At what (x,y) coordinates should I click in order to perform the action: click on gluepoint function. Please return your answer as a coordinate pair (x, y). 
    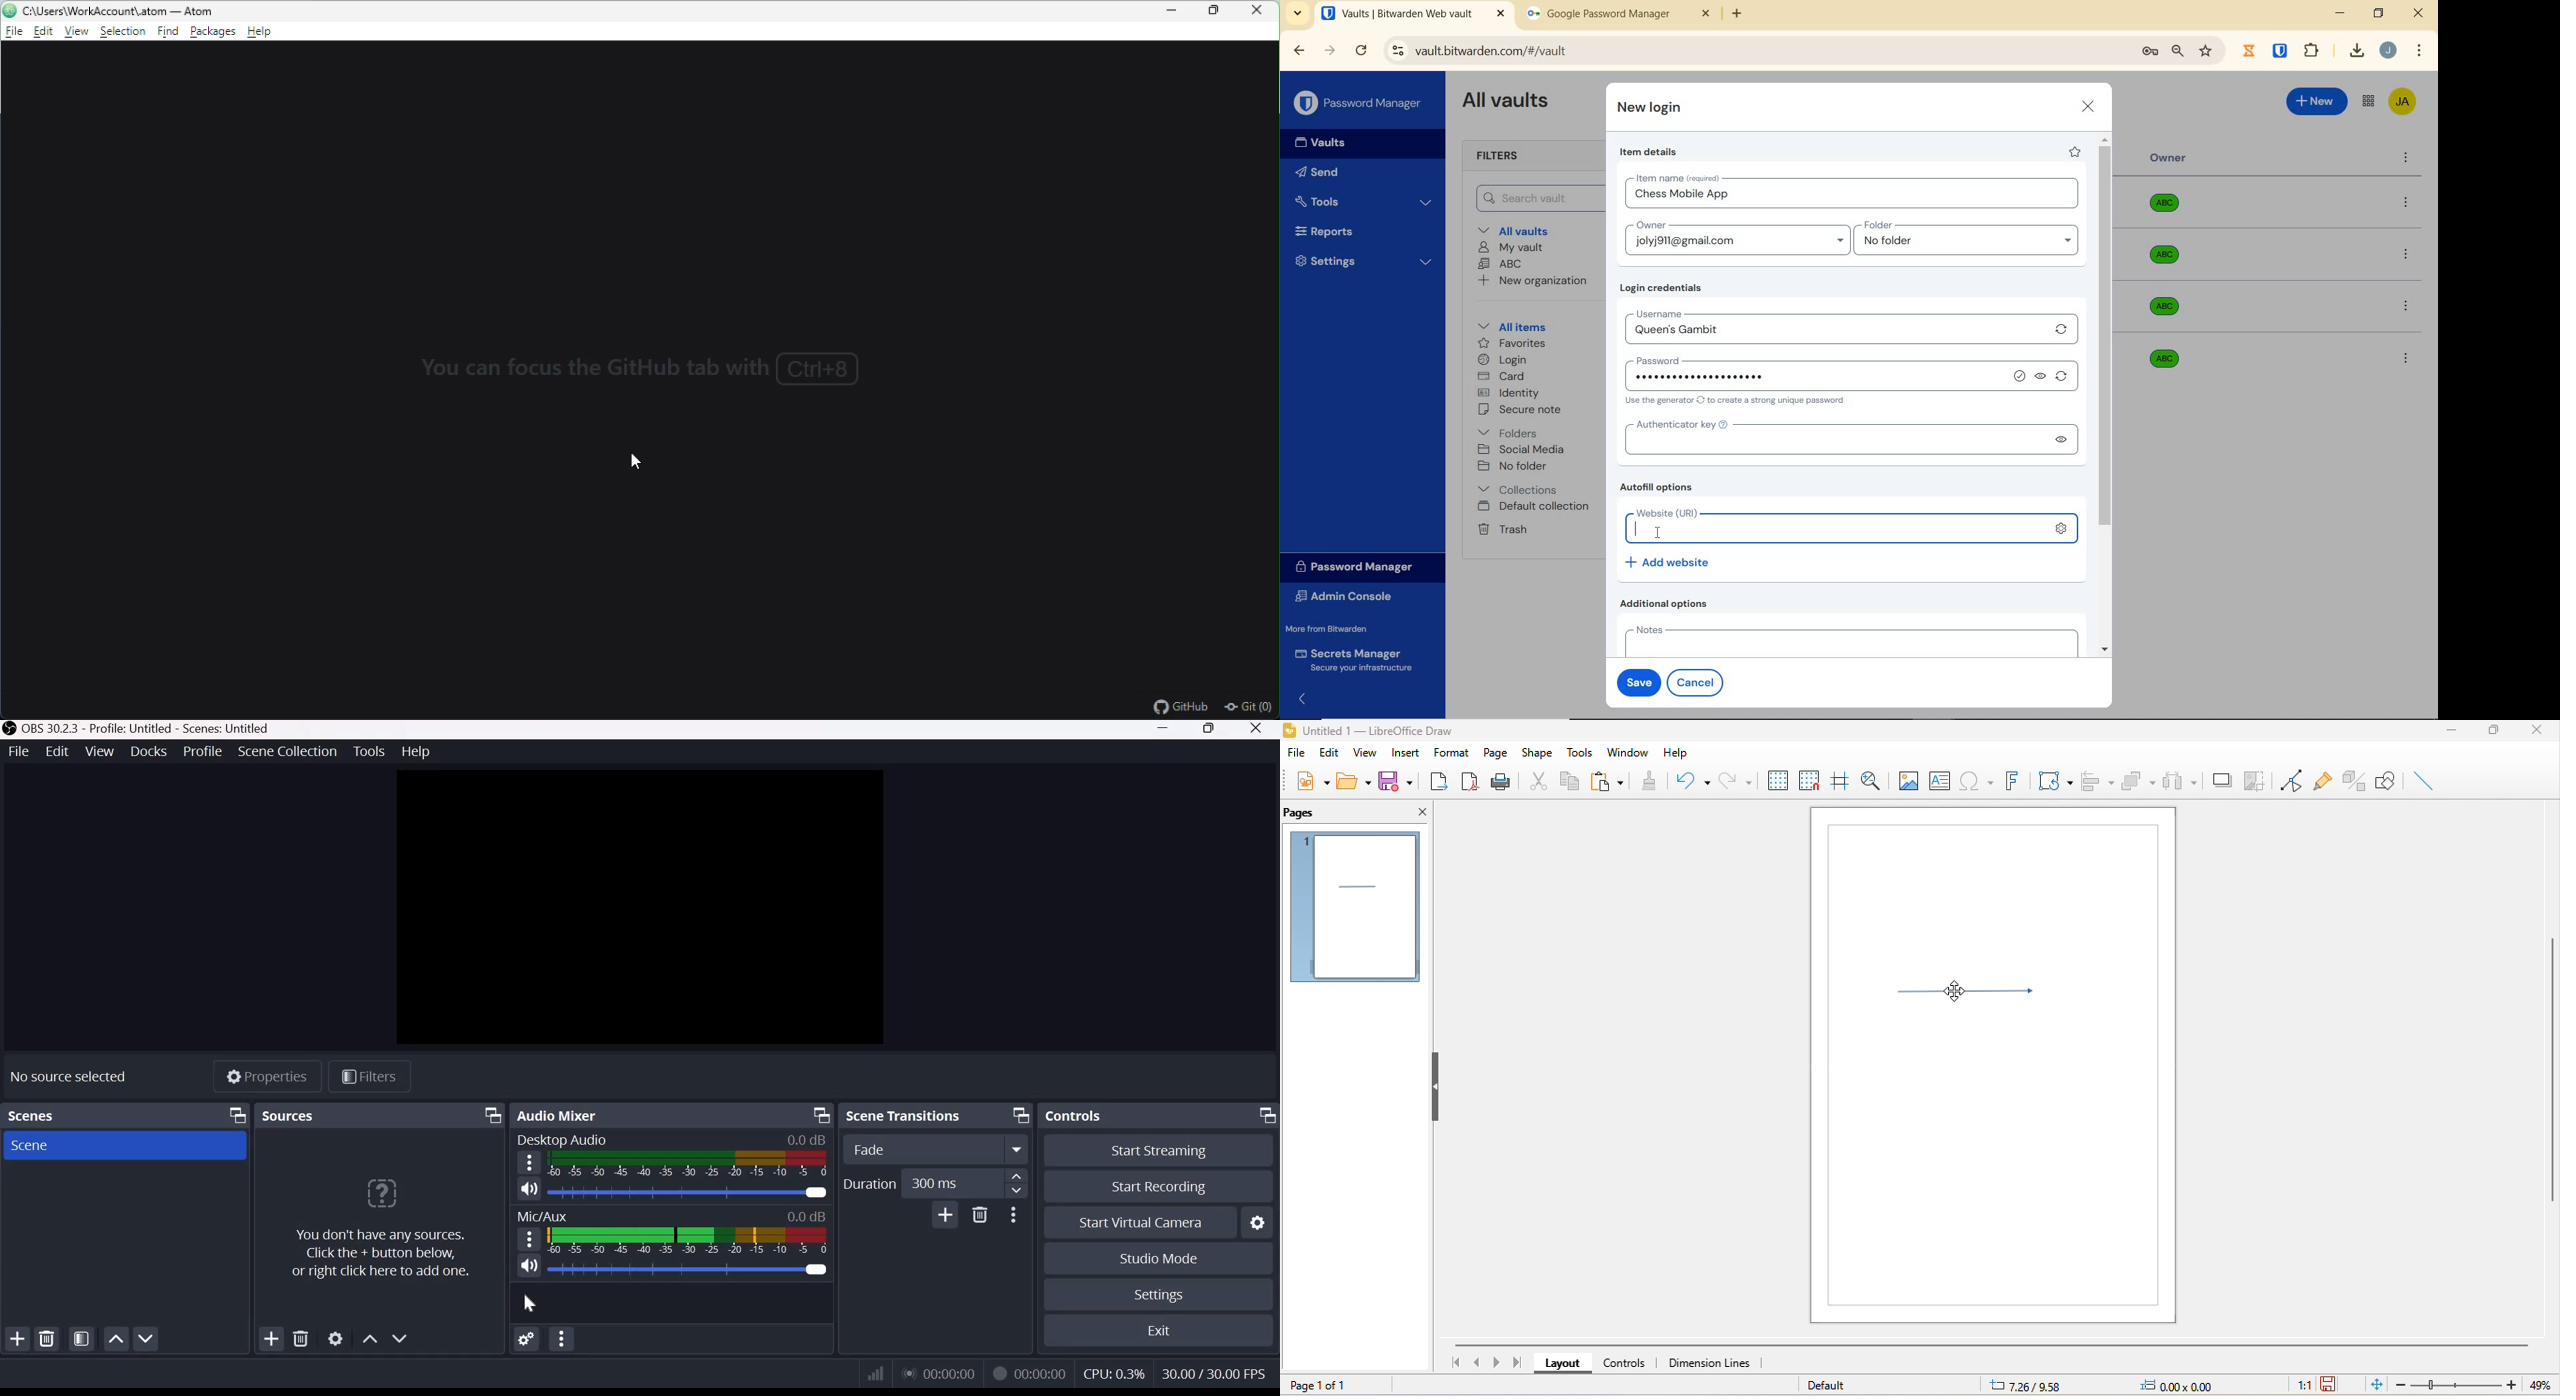
    Looking at the image, I should click on (2321, 778).